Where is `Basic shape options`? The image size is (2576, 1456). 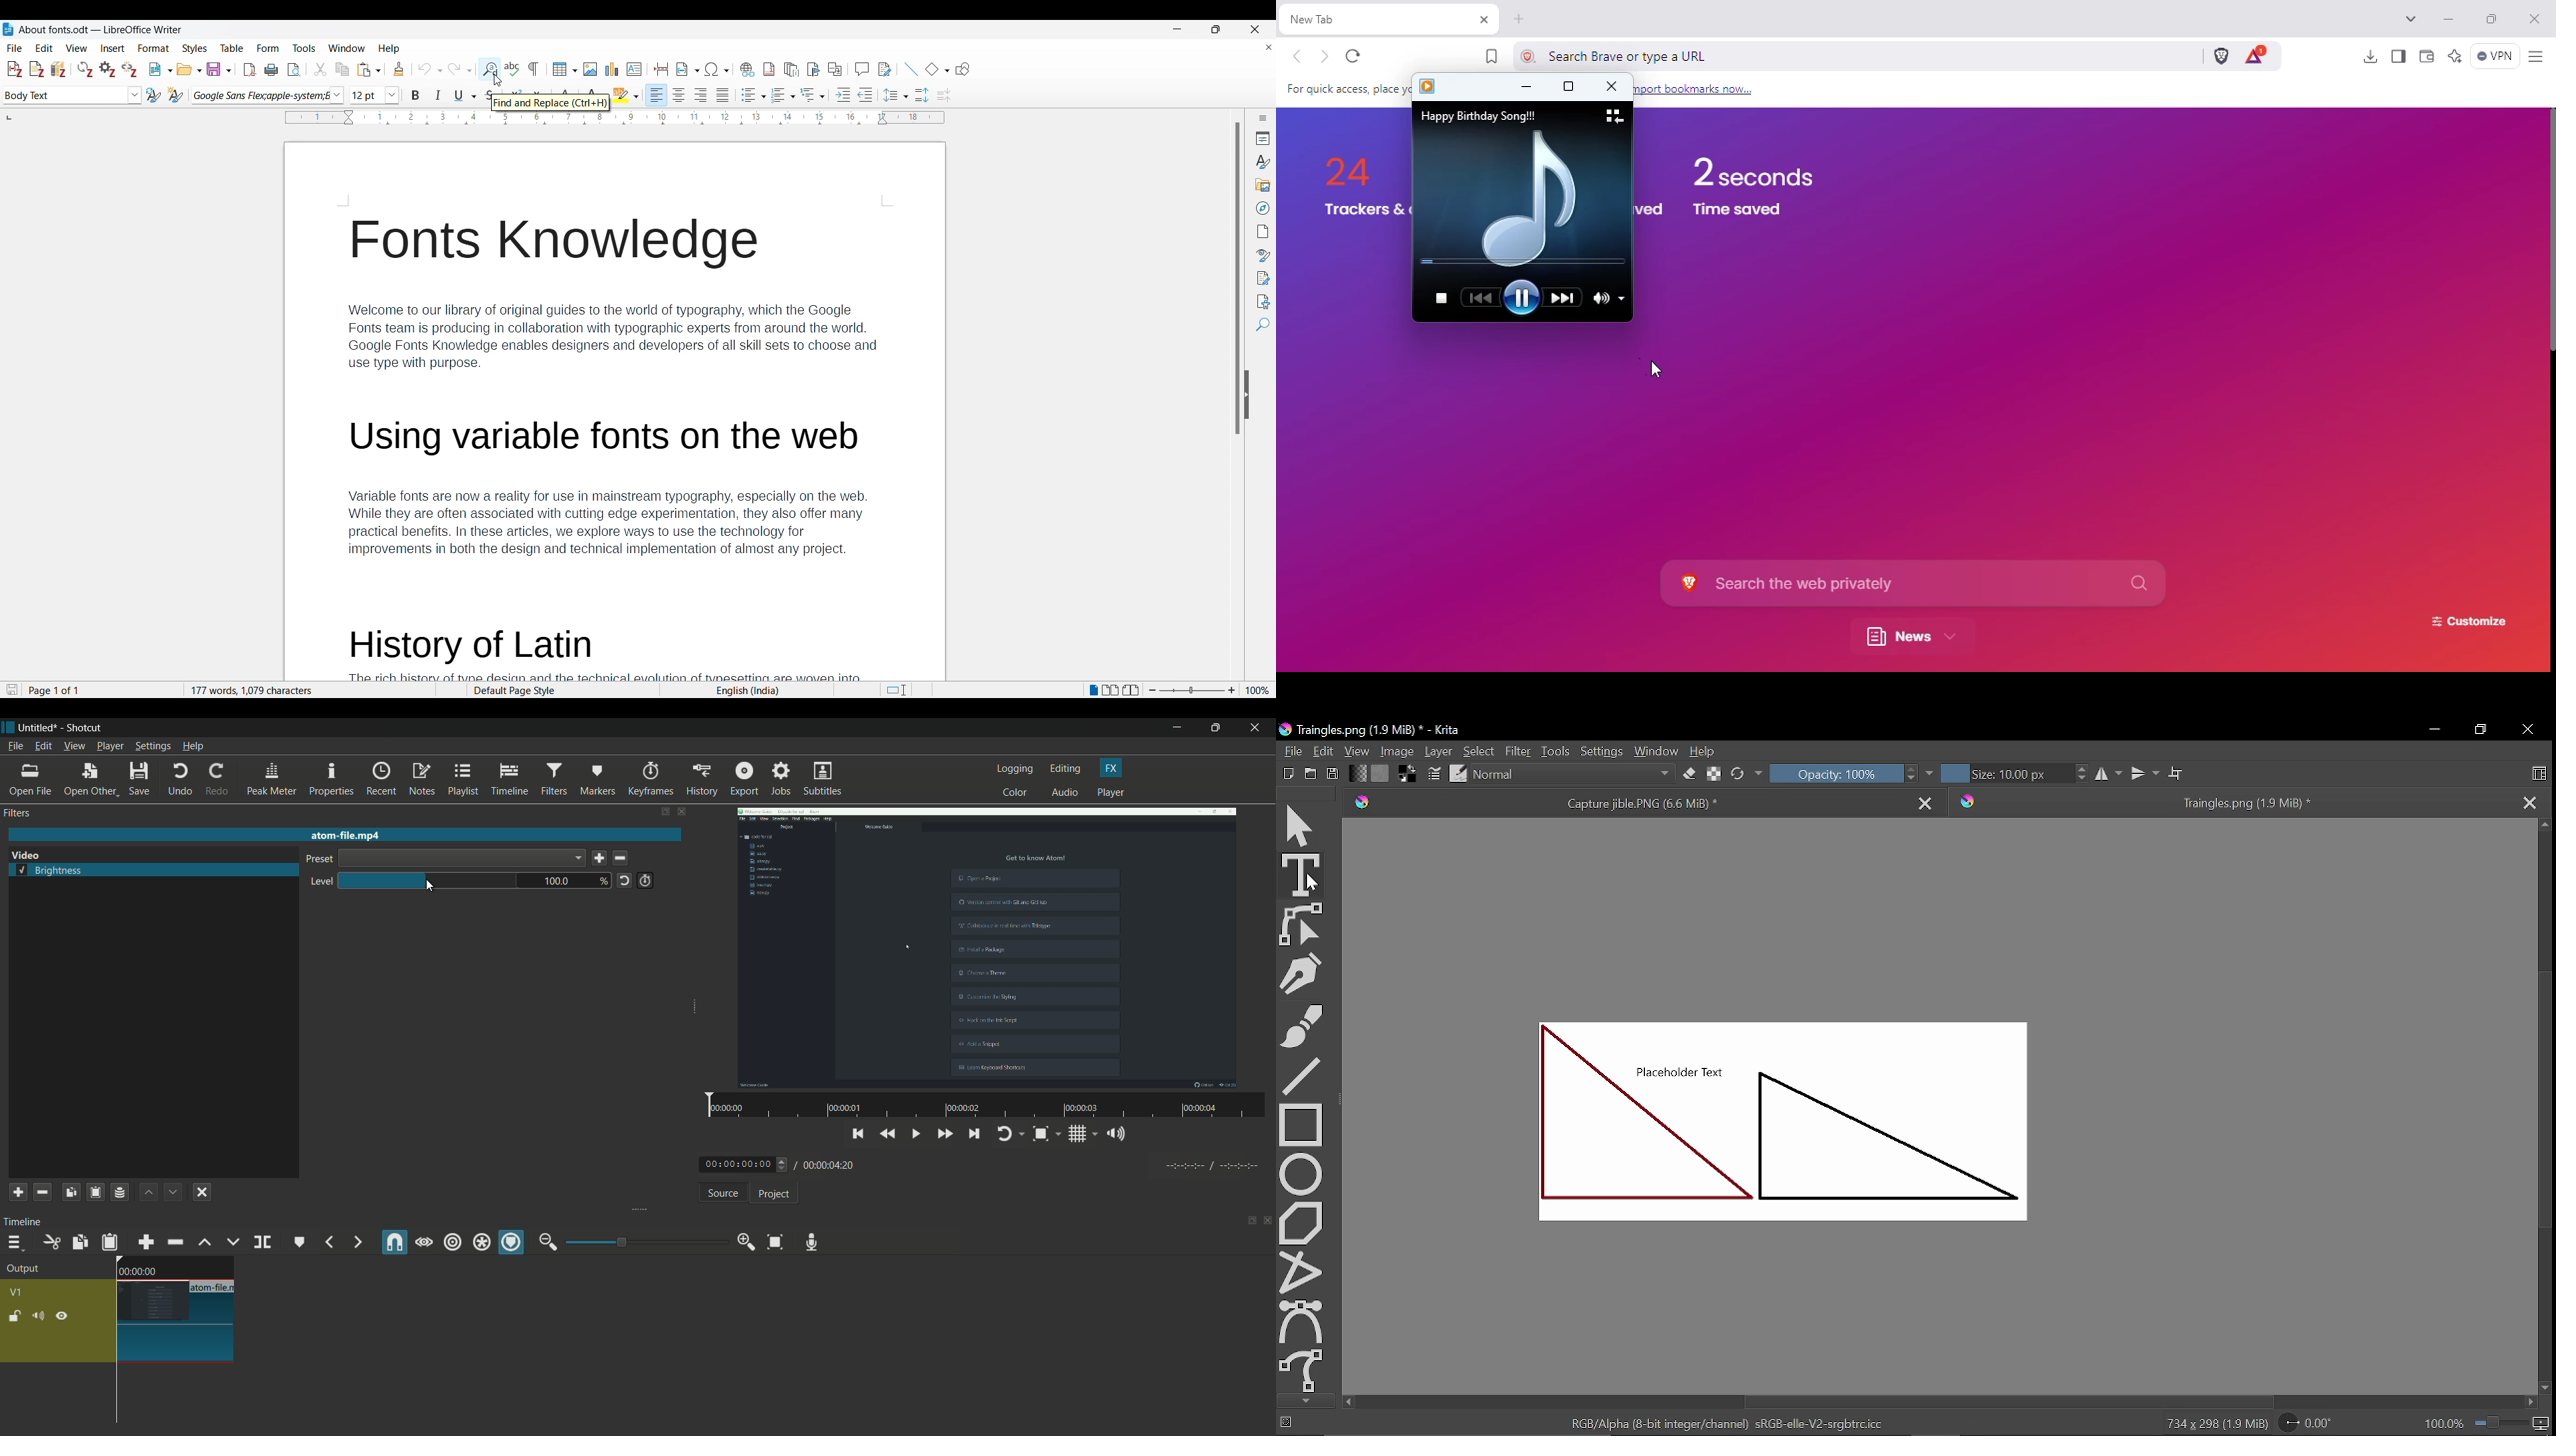
Basic shape options is located at coordinates (937, 69).